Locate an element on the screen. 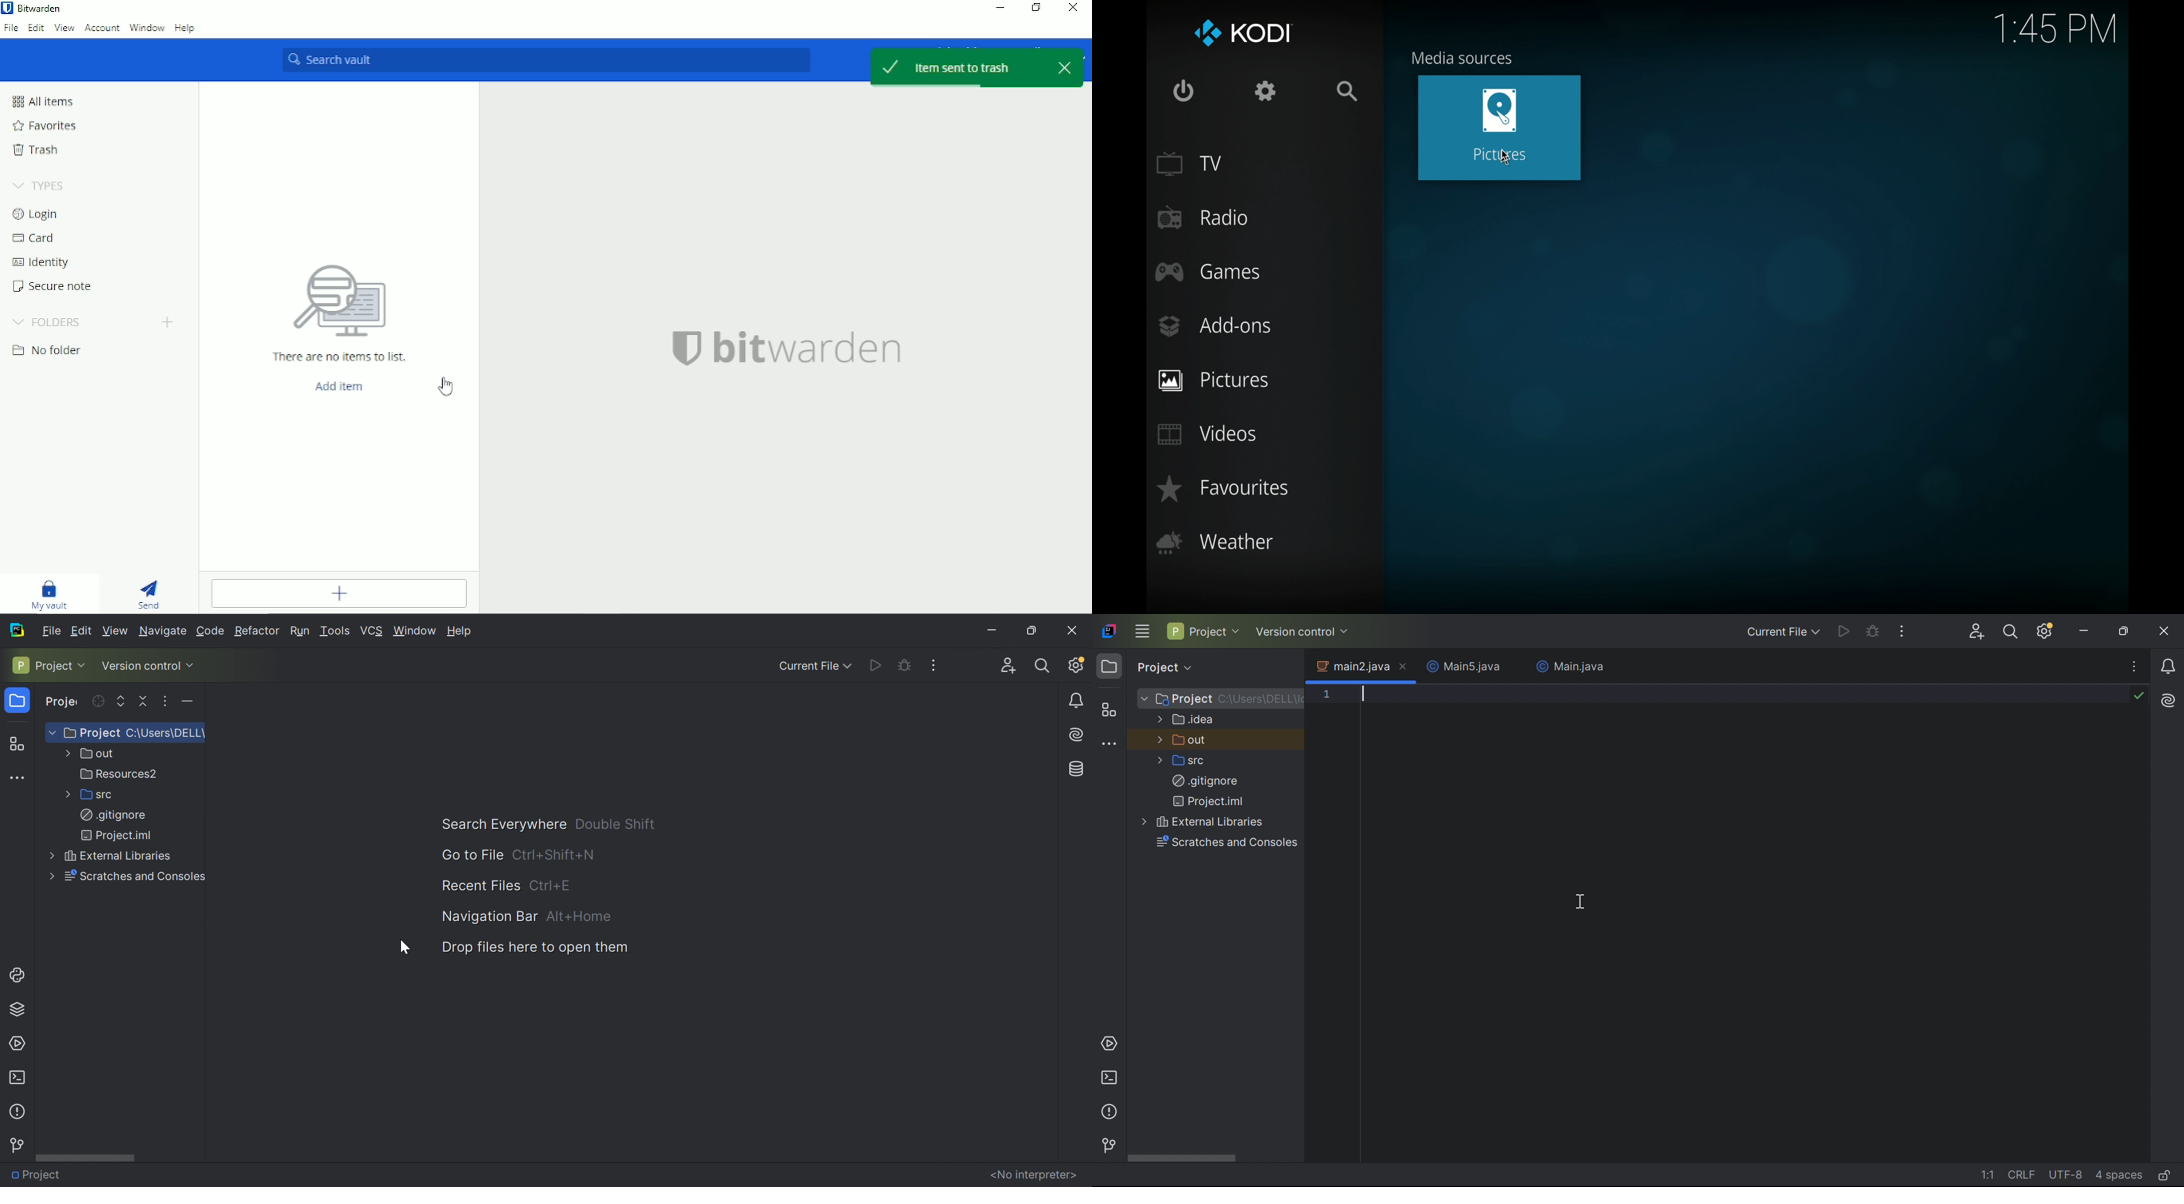 Image resolution: width=2184 pixels, height=1204 pixels. Notifications is located at coordinates (1078, 702).